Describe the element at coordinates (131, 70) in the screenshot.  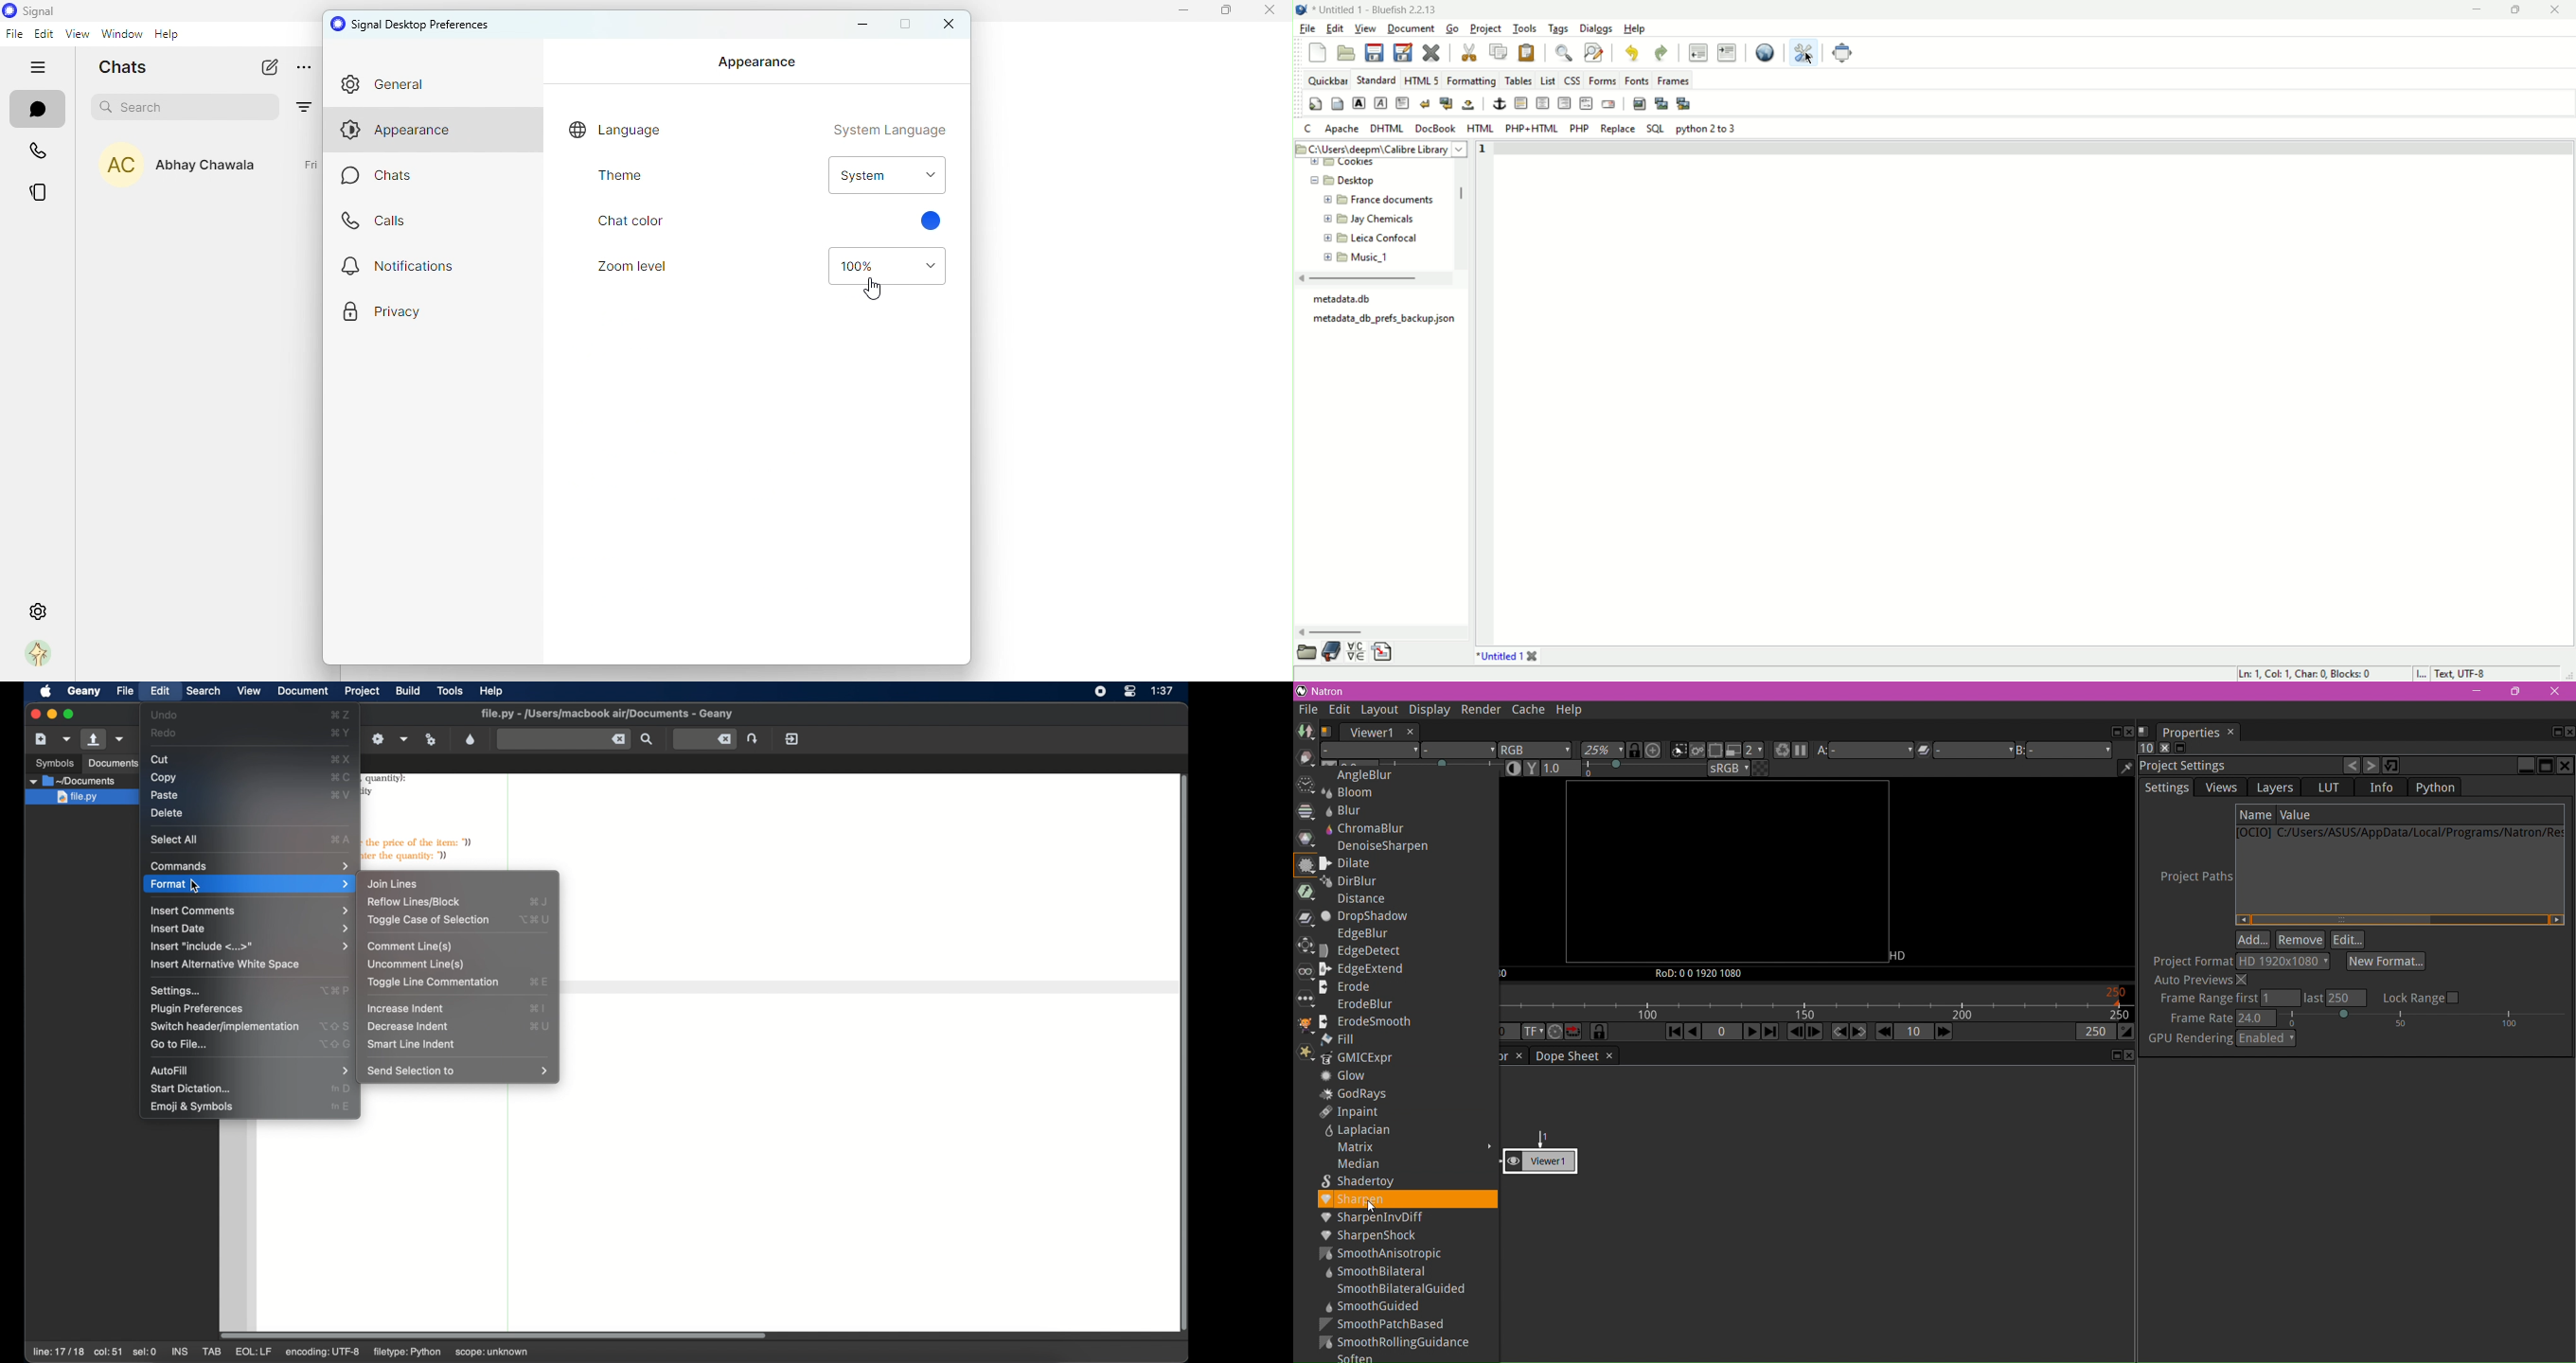
I see `chats` at that location.